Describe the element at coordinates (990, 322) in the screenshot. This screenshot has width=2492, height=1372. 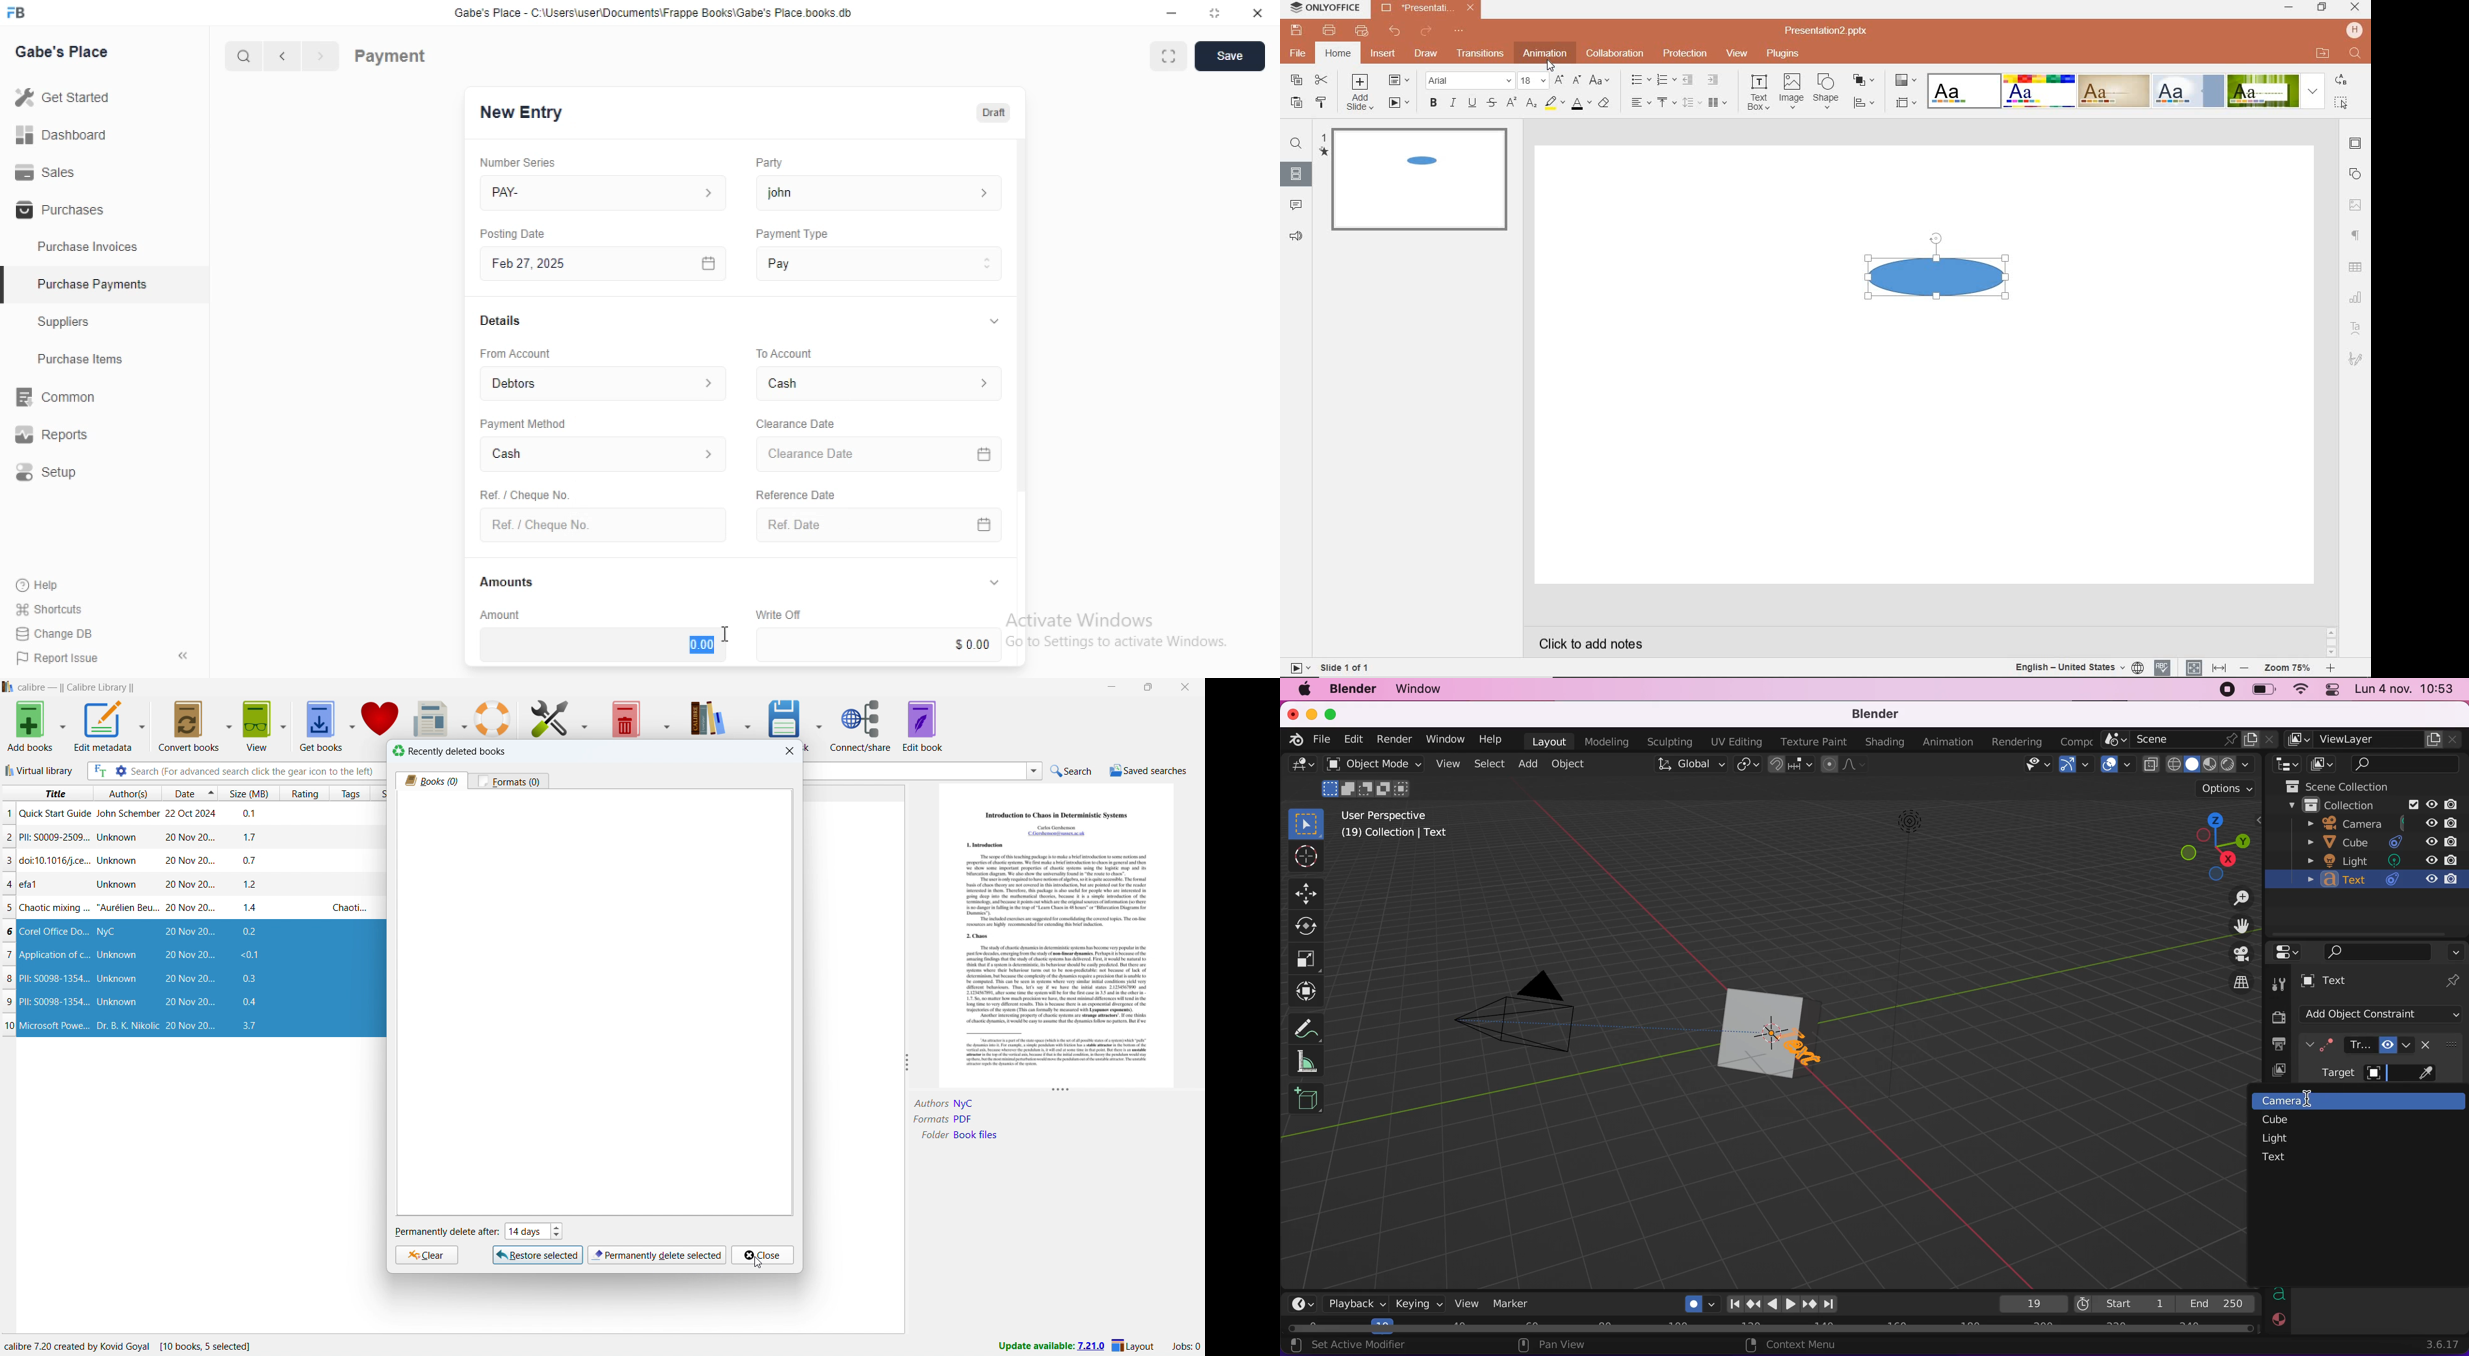
I see `expand/collapse` at that location.